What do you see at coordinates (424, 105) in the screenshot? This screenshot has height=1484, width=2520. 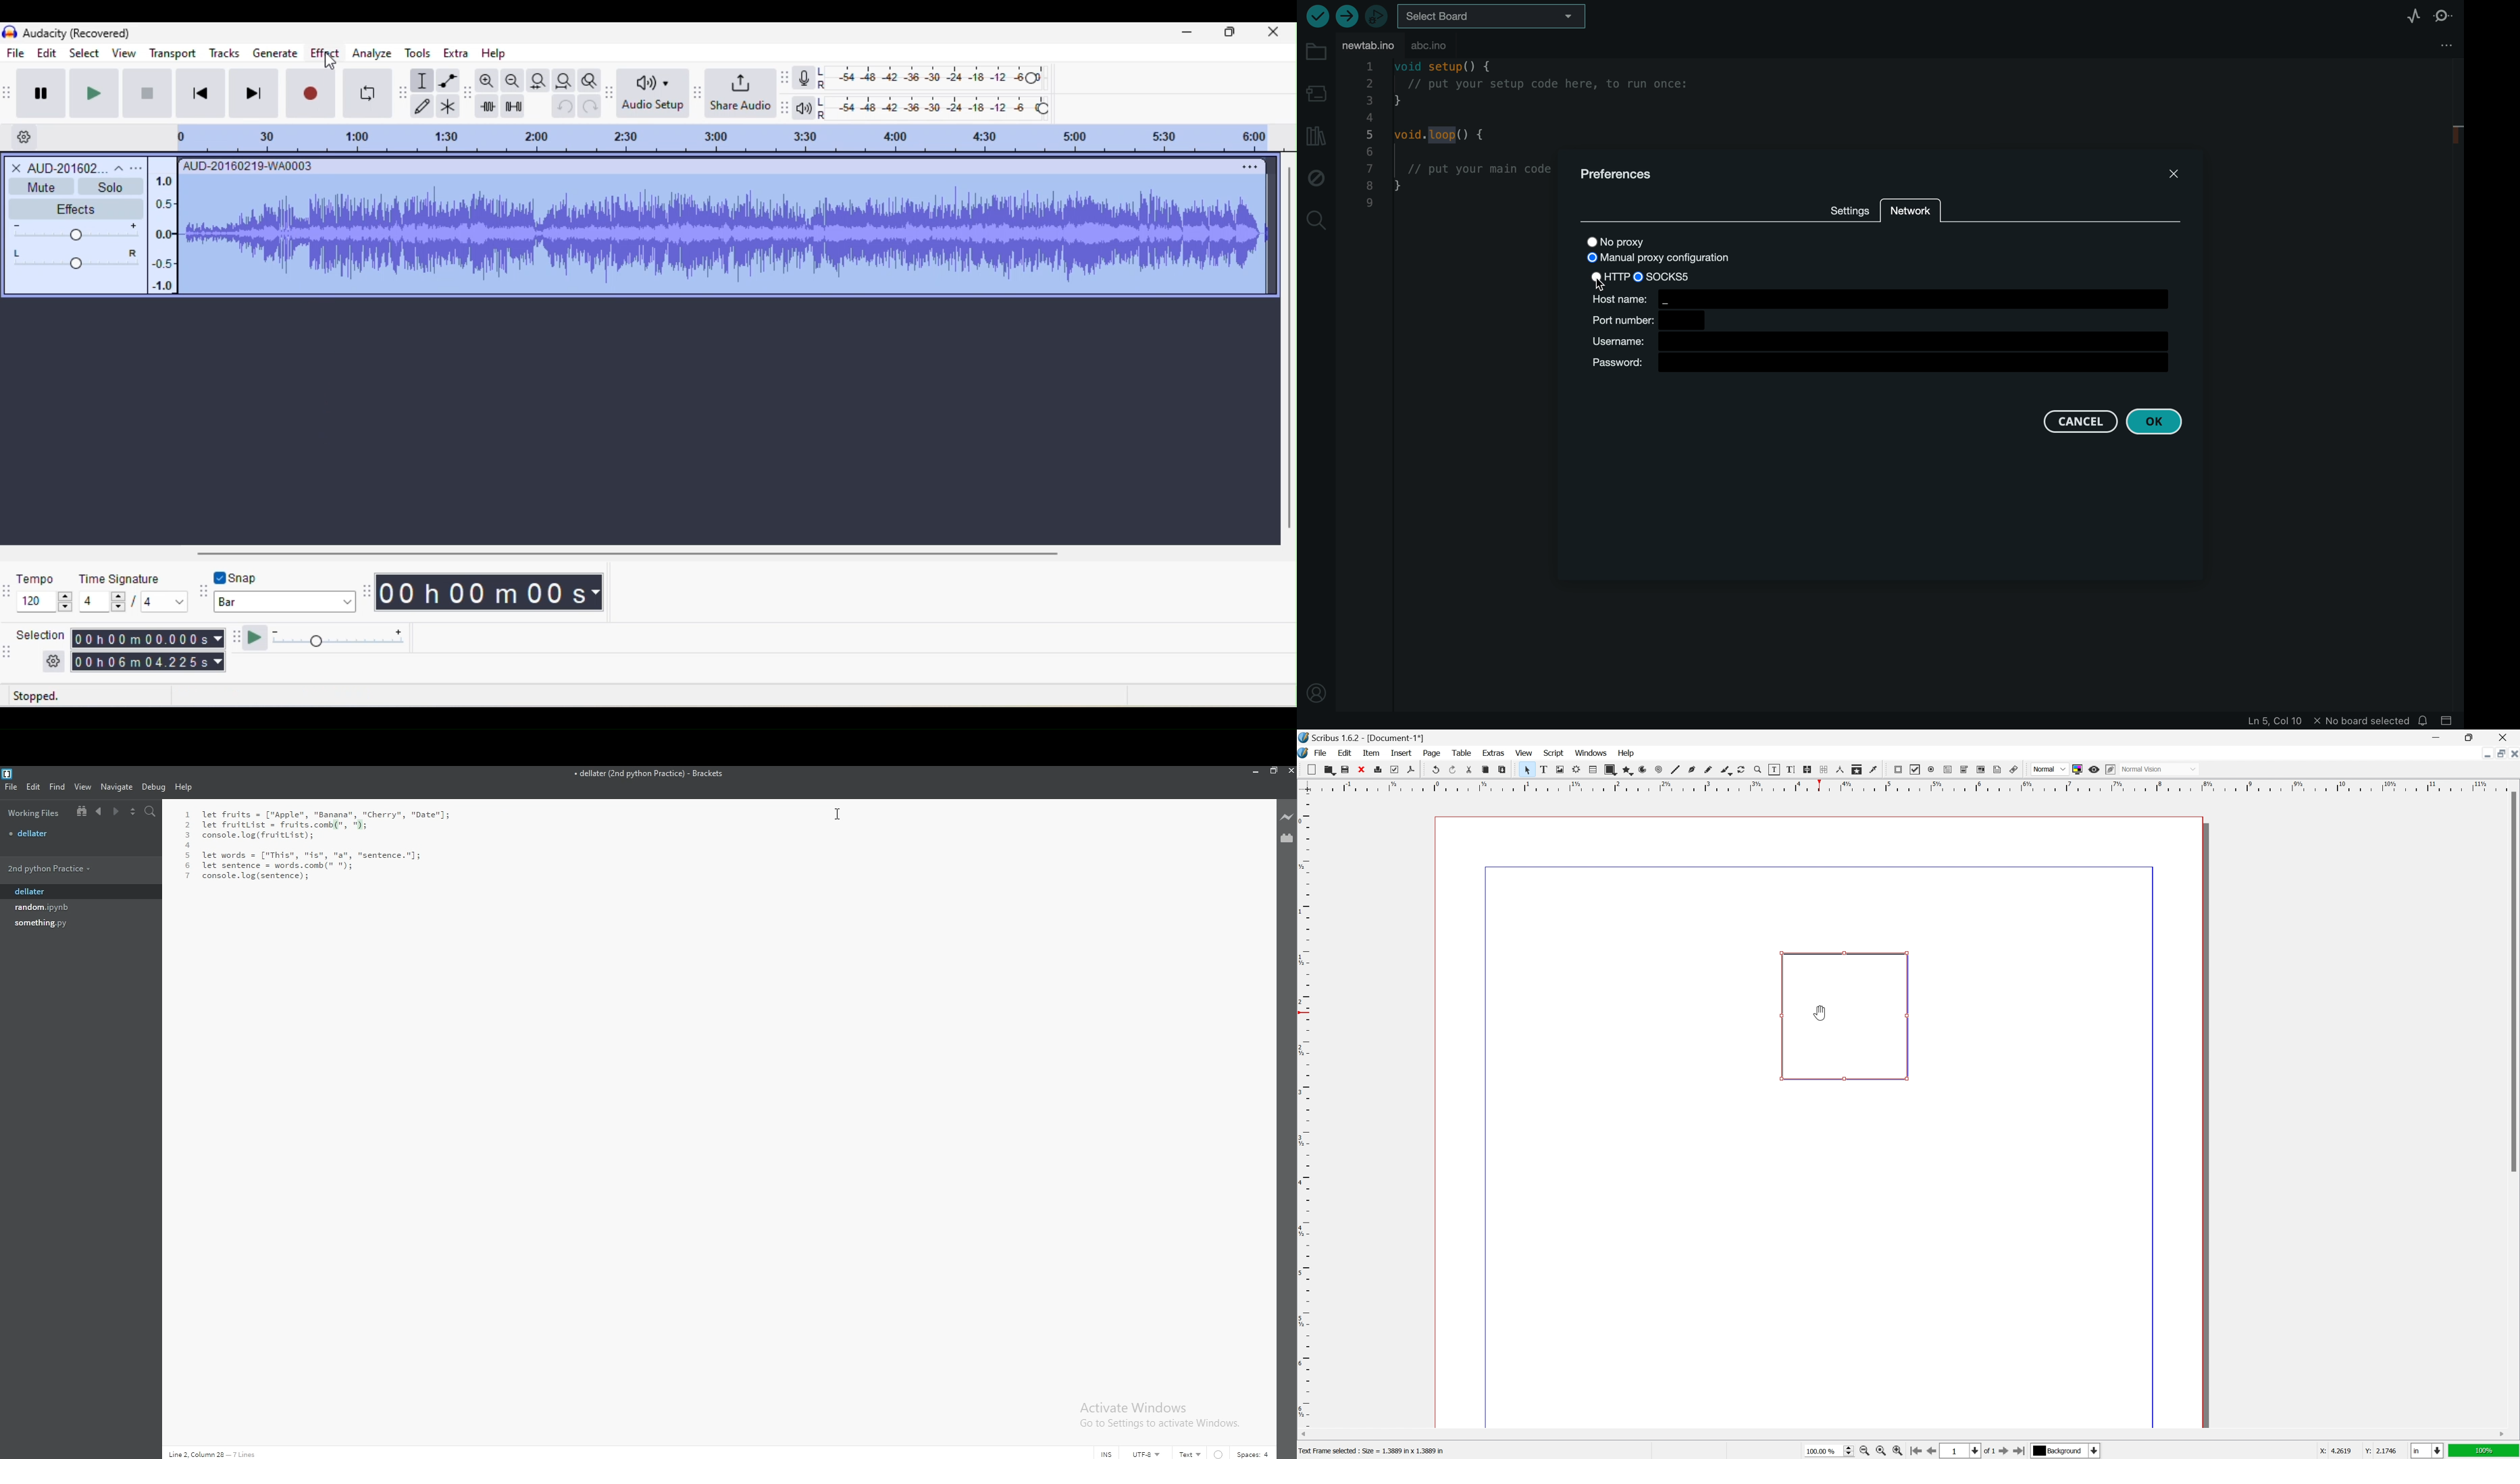 I see `draw tool` at bounding box center [424, 105].